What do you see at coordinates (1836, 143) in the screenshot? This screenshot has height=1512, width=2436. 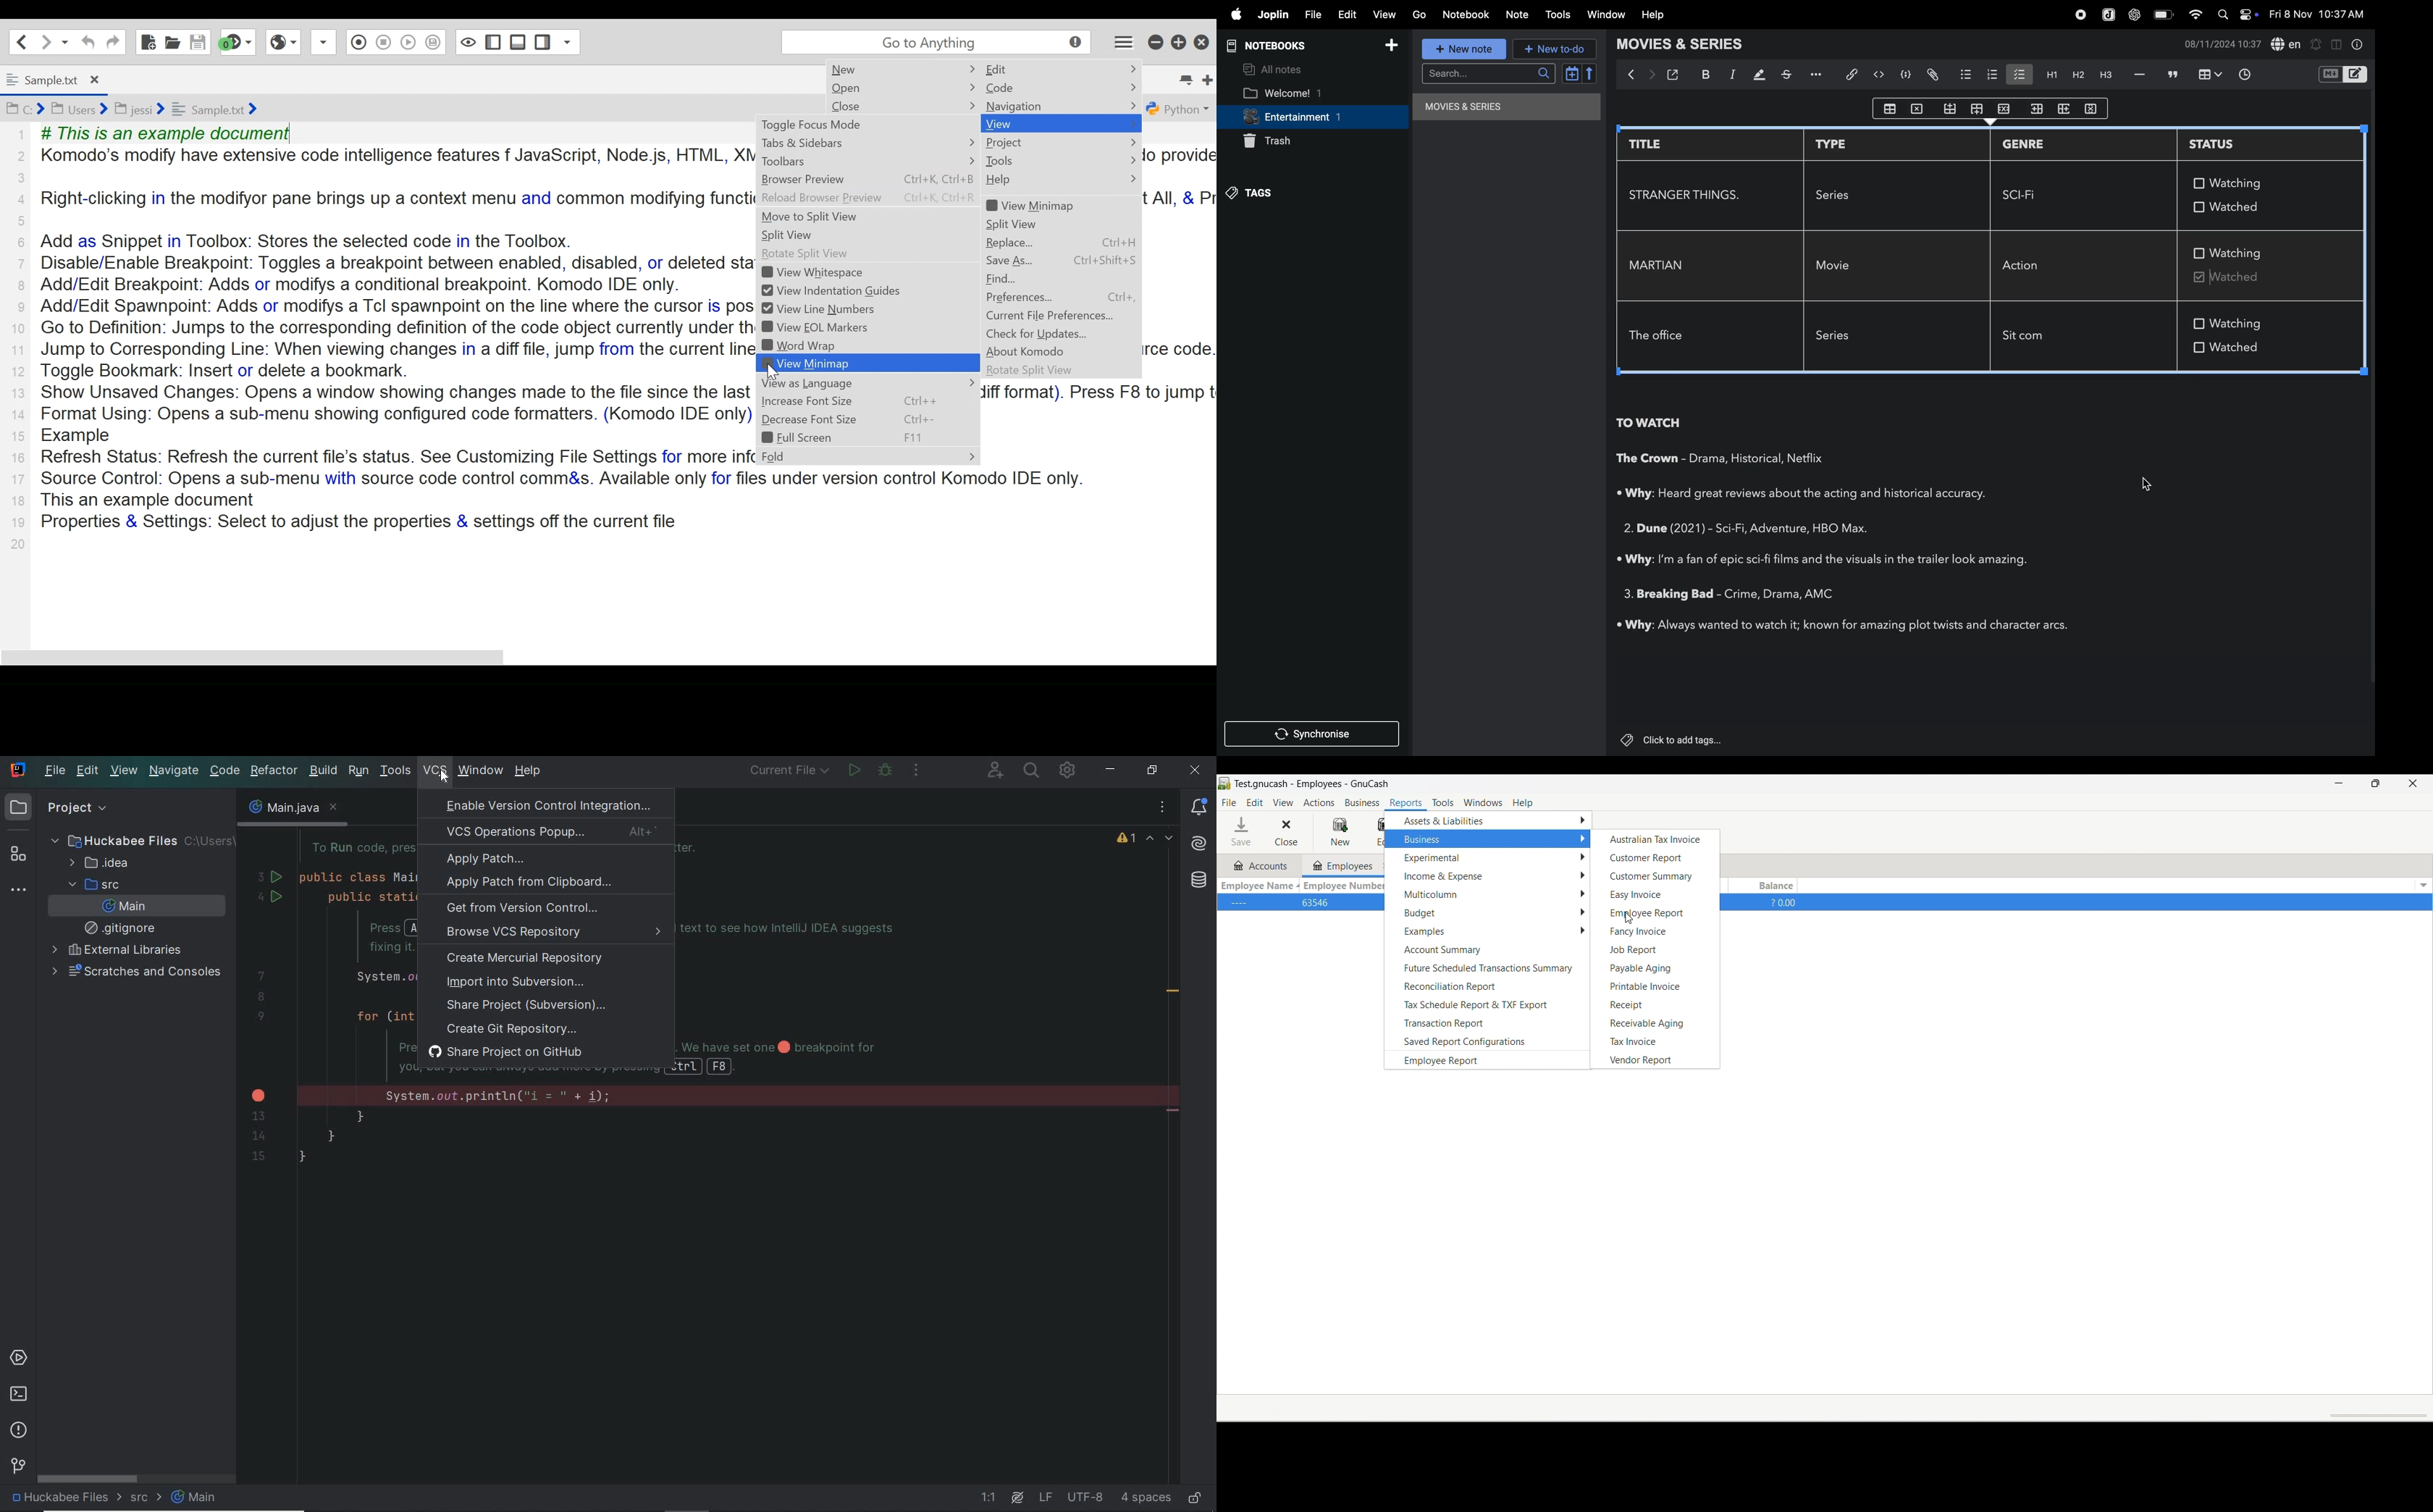 I see `type` at bounding box center [1836, 143].